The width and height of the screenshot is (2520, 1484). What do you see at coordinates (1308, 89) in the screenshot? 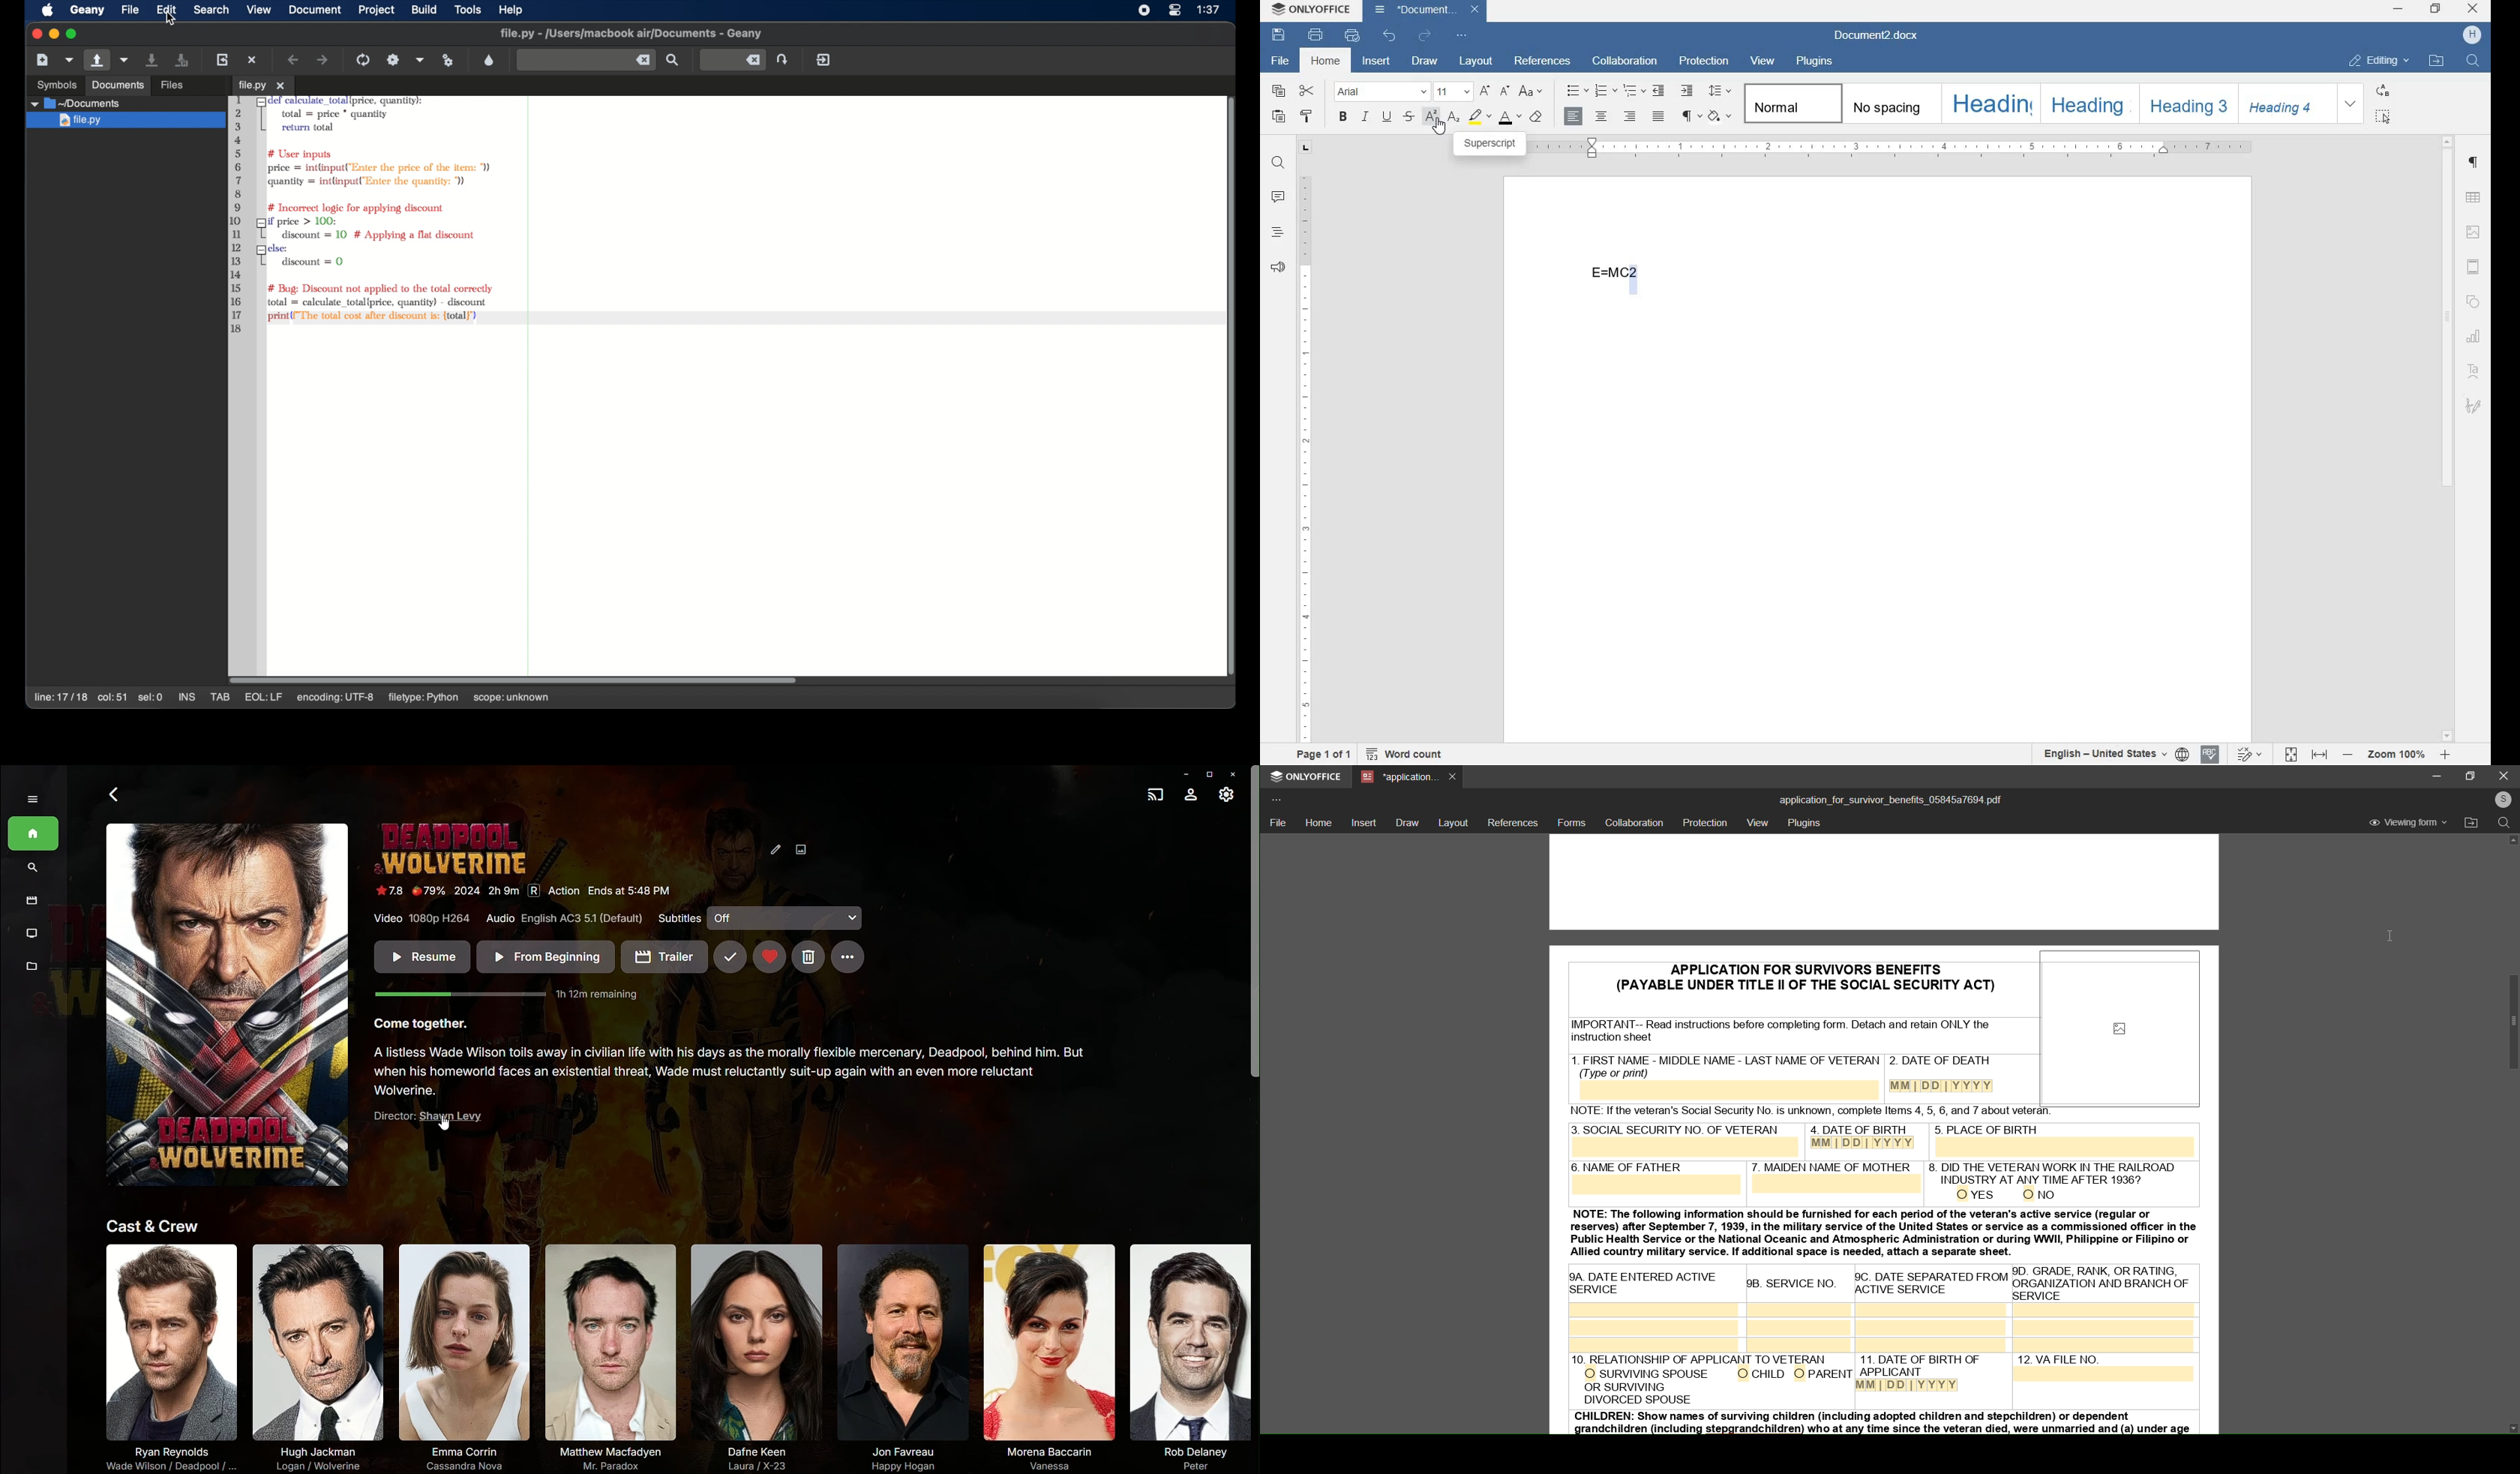
I see `cut` at bounding box center [1308, 89].